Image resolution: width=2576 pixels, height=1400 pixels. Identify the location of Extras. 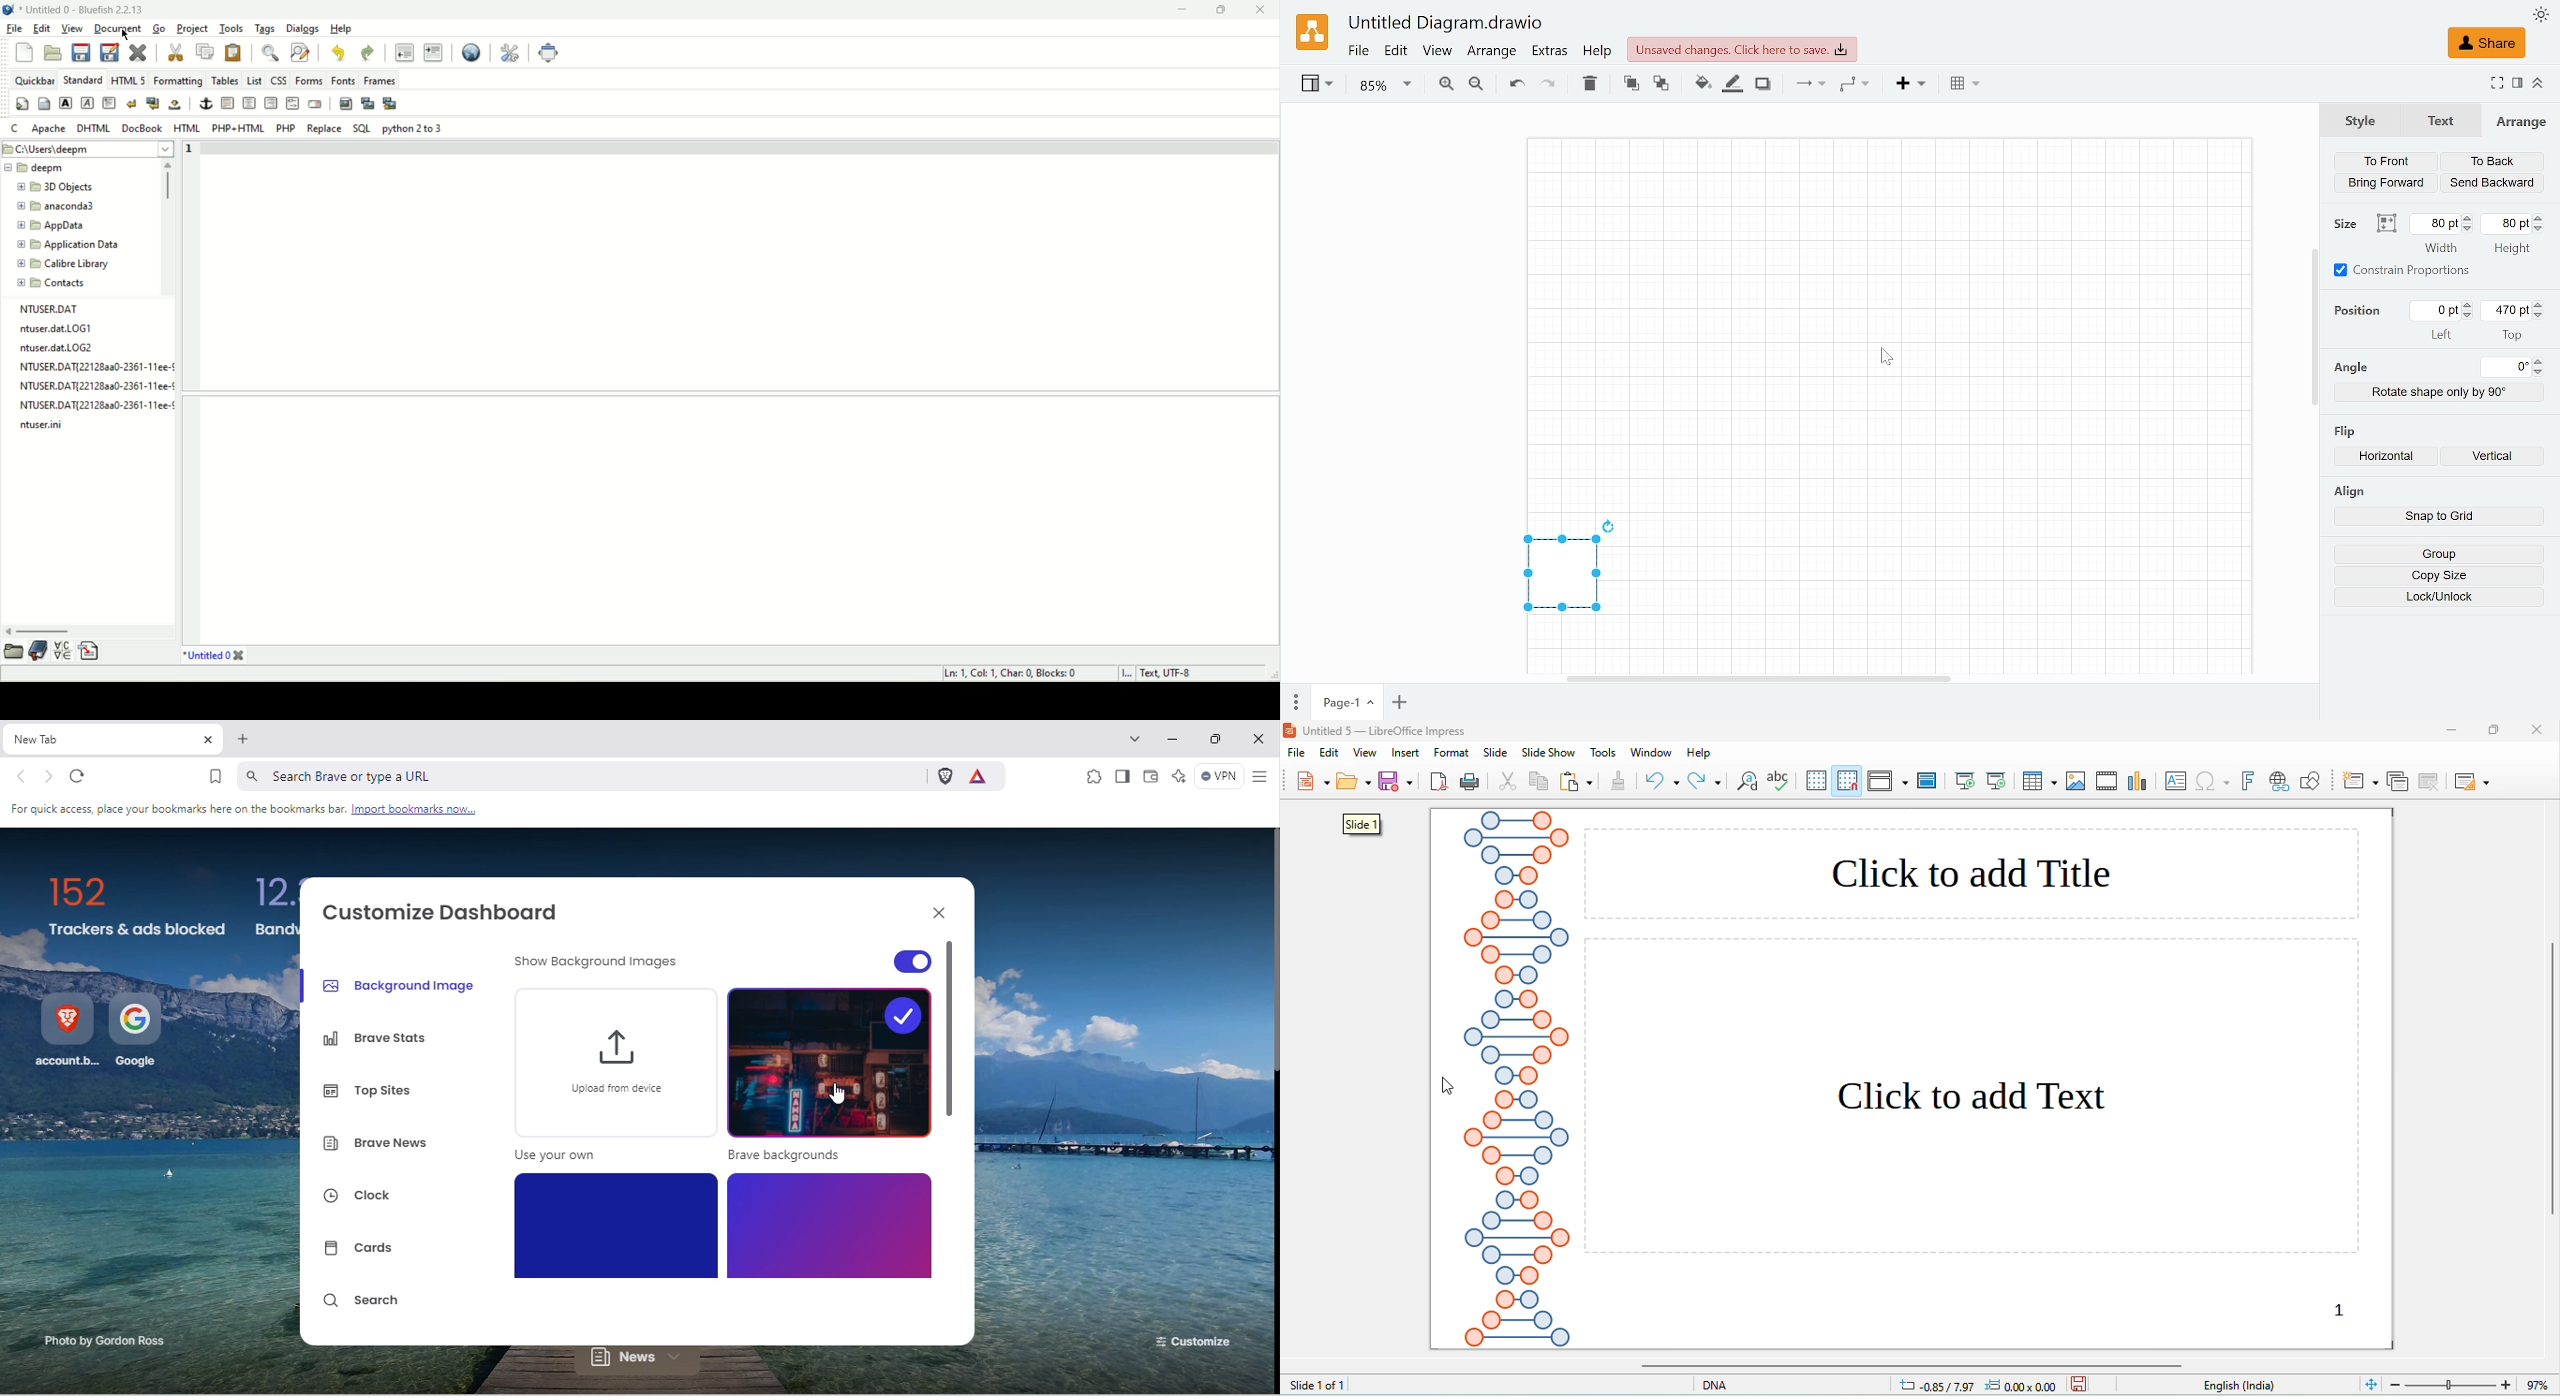
(1551, 52).